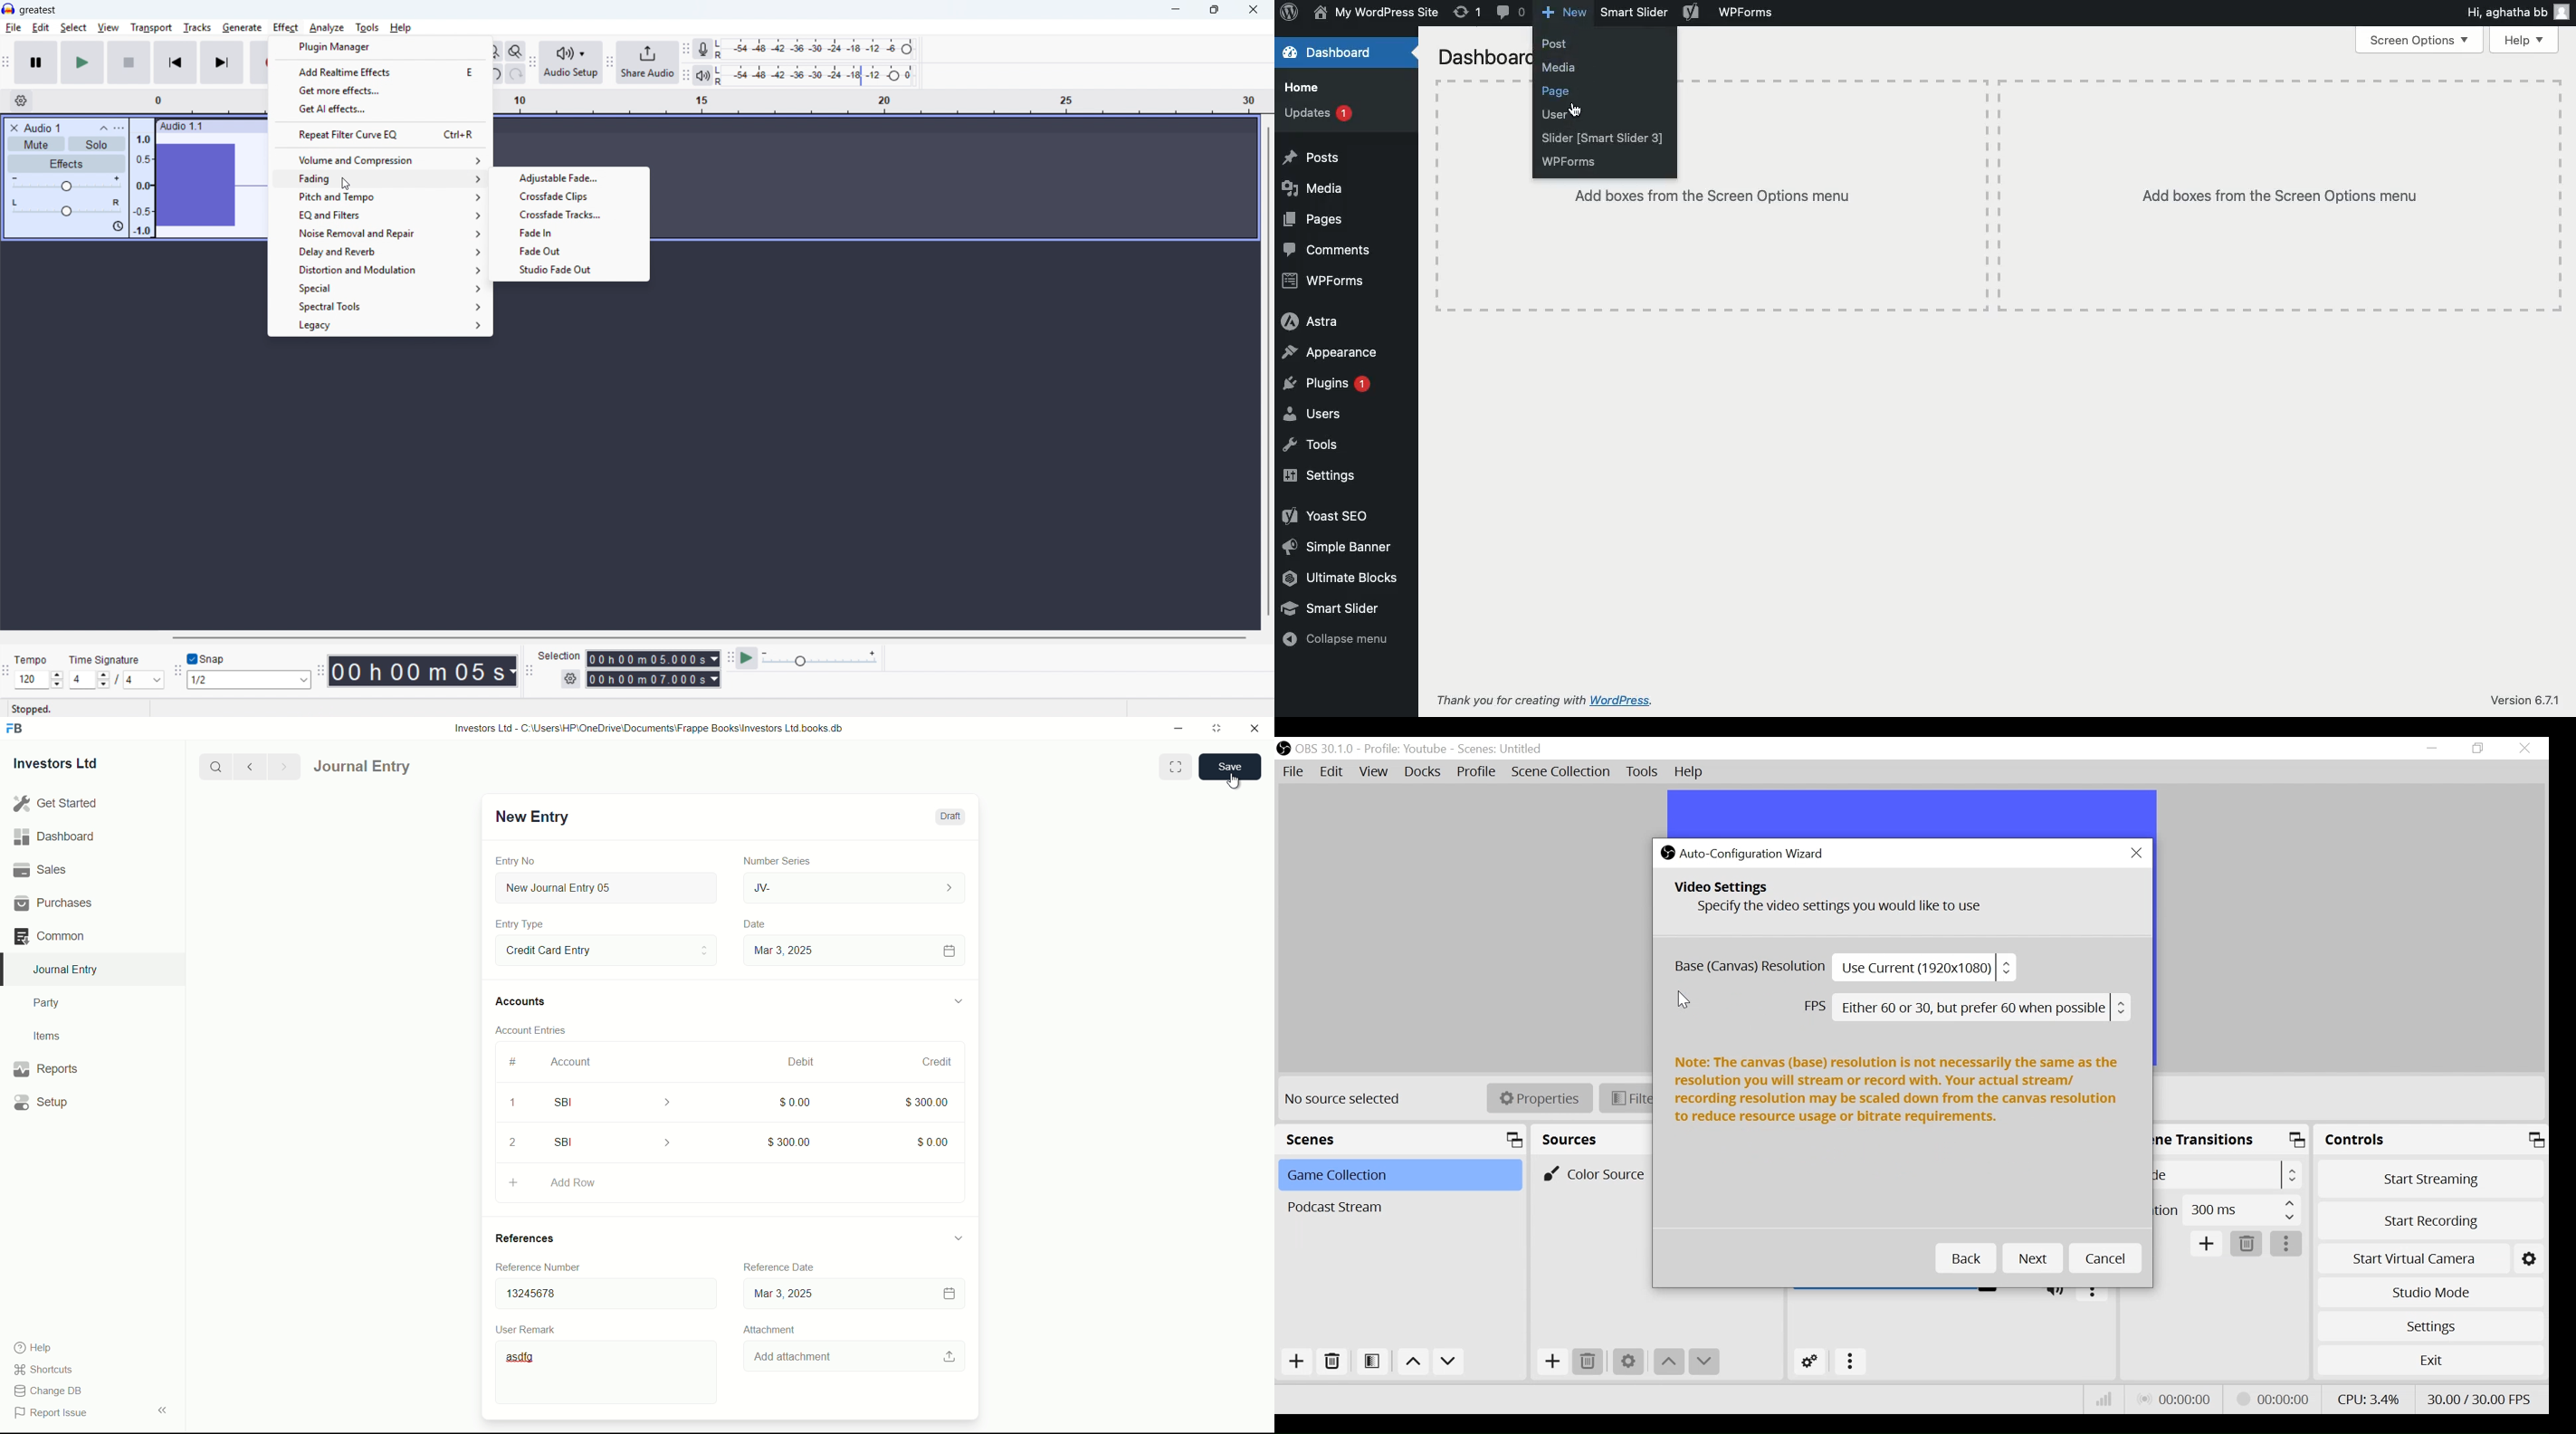 The width and height of the screenshot is (2576, 1456). What do you see at coordinates (1685, 1002) in the screenshot?
I see `Cursor` at bounding box center [1685, 1002].